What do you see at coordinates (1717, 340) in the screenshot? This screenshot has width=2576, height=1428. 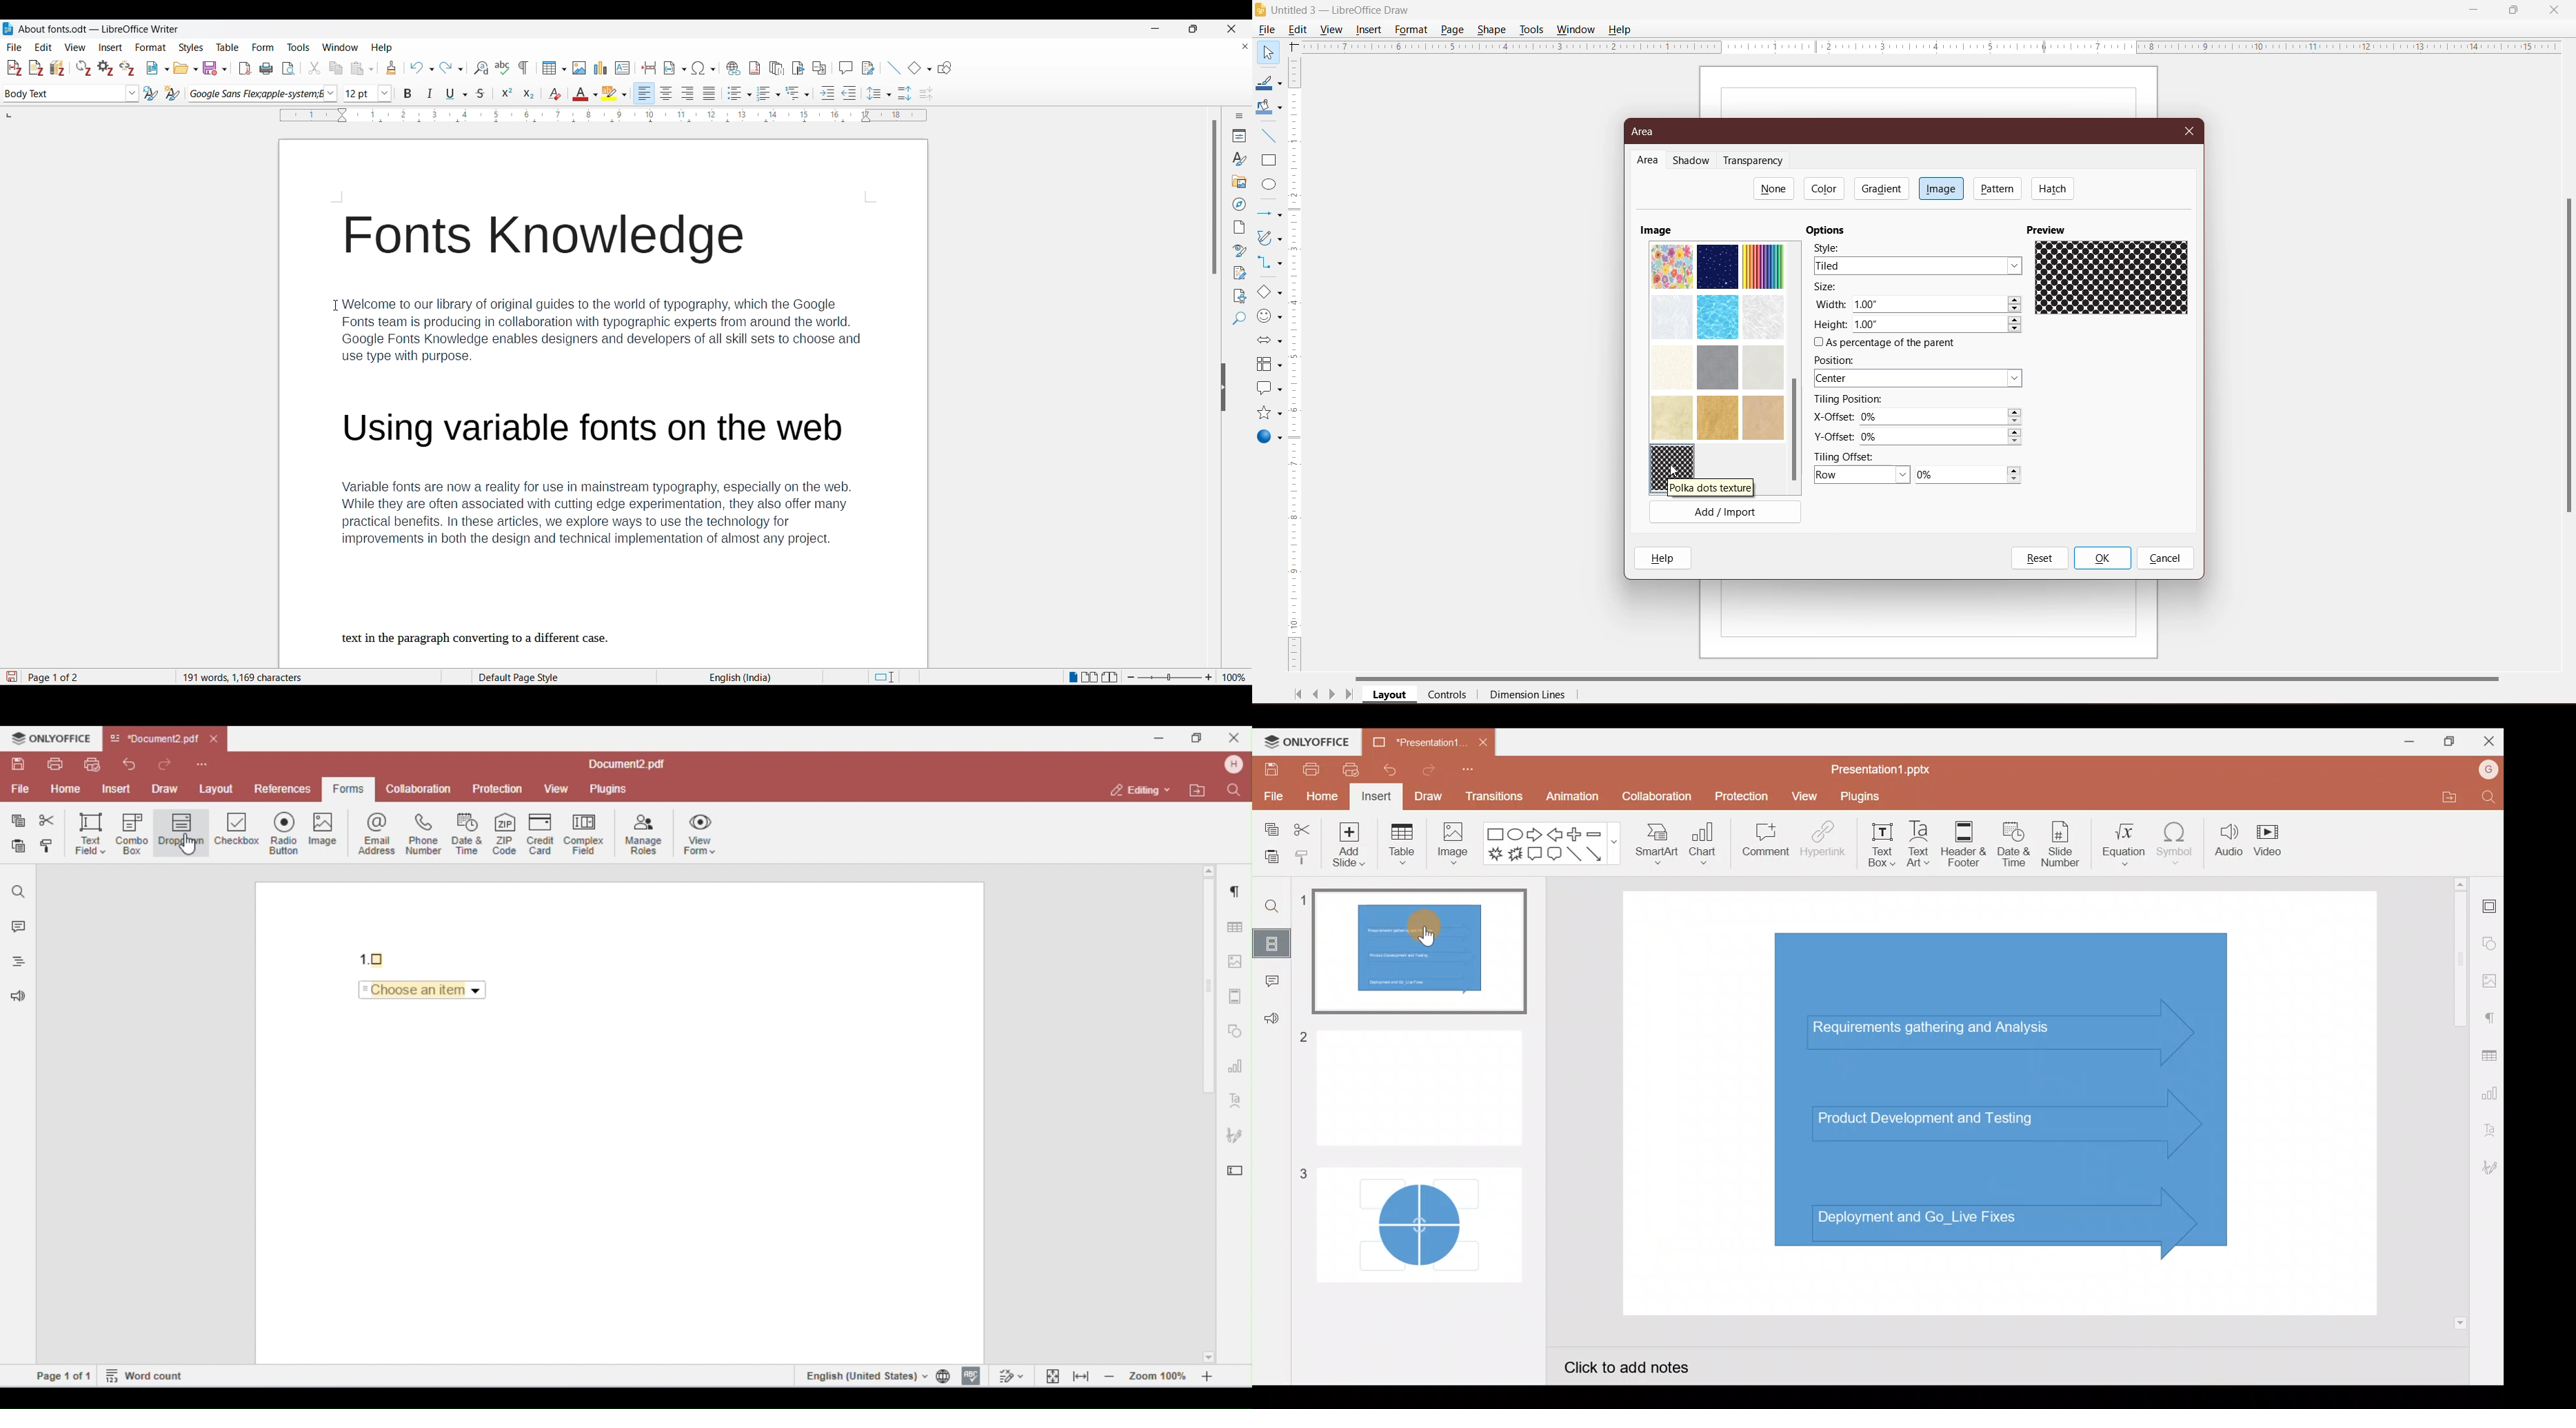 I see `More Texture/images available` at bounding box center [1717, 340].